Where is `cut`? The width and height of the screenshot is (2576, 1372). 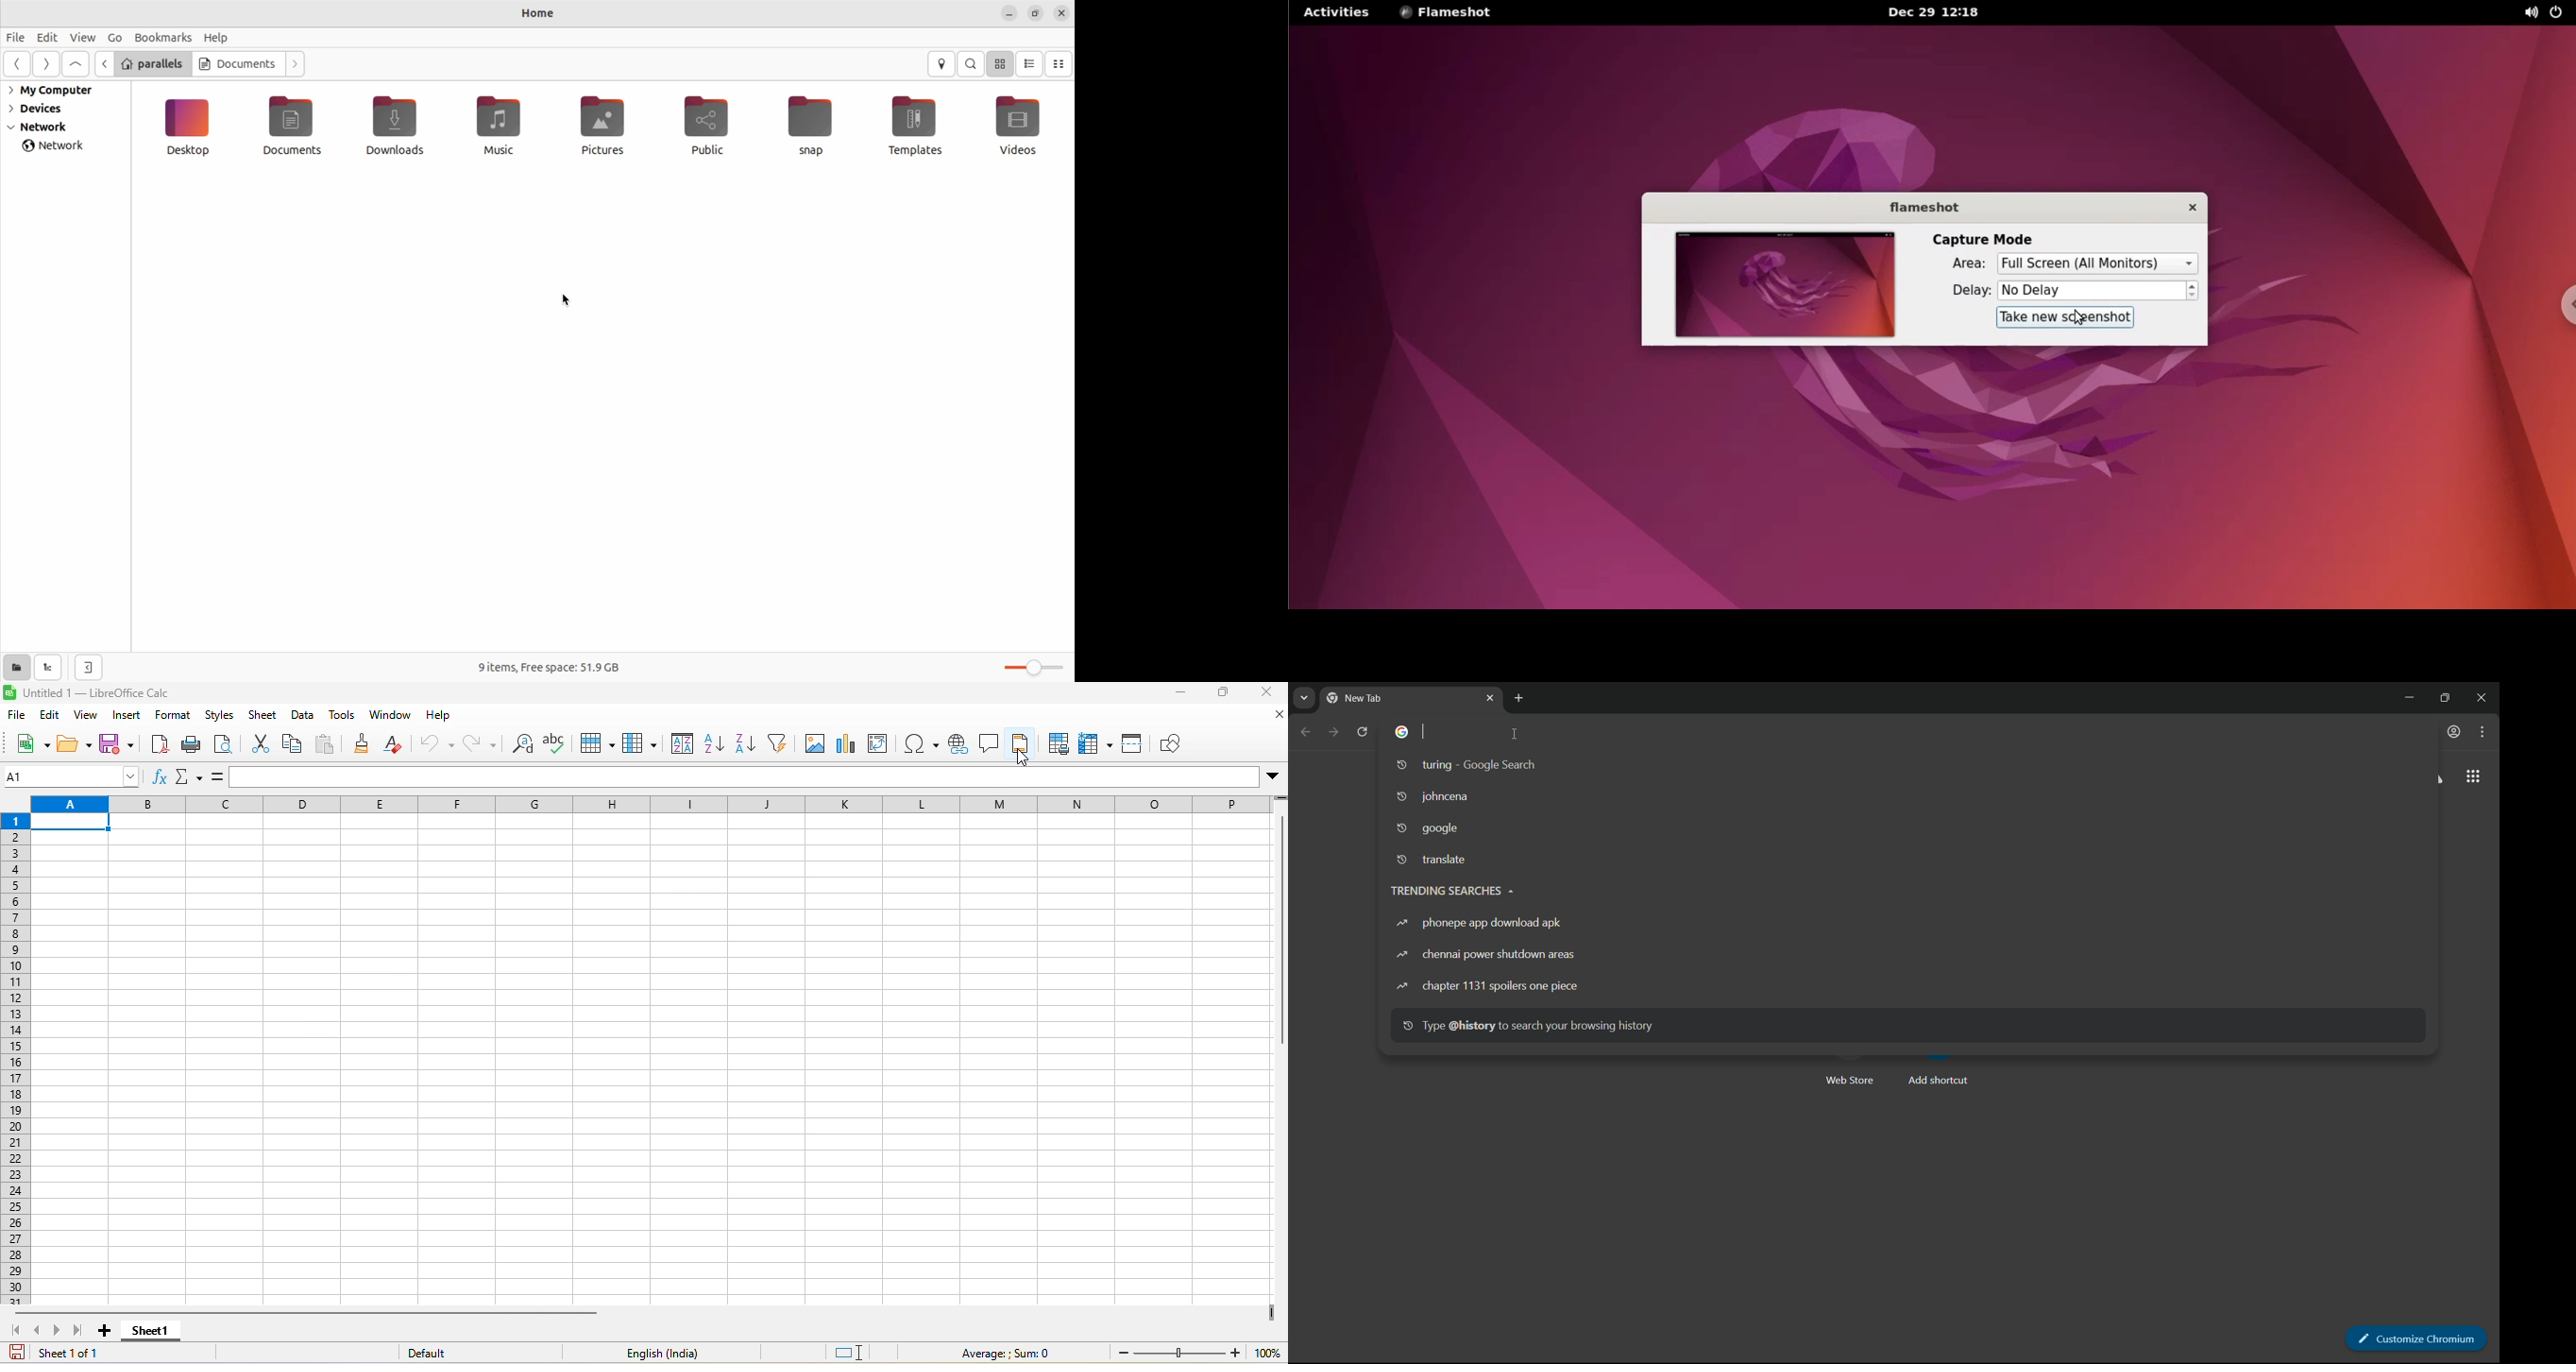
cut is located at coordinates (260, 742).